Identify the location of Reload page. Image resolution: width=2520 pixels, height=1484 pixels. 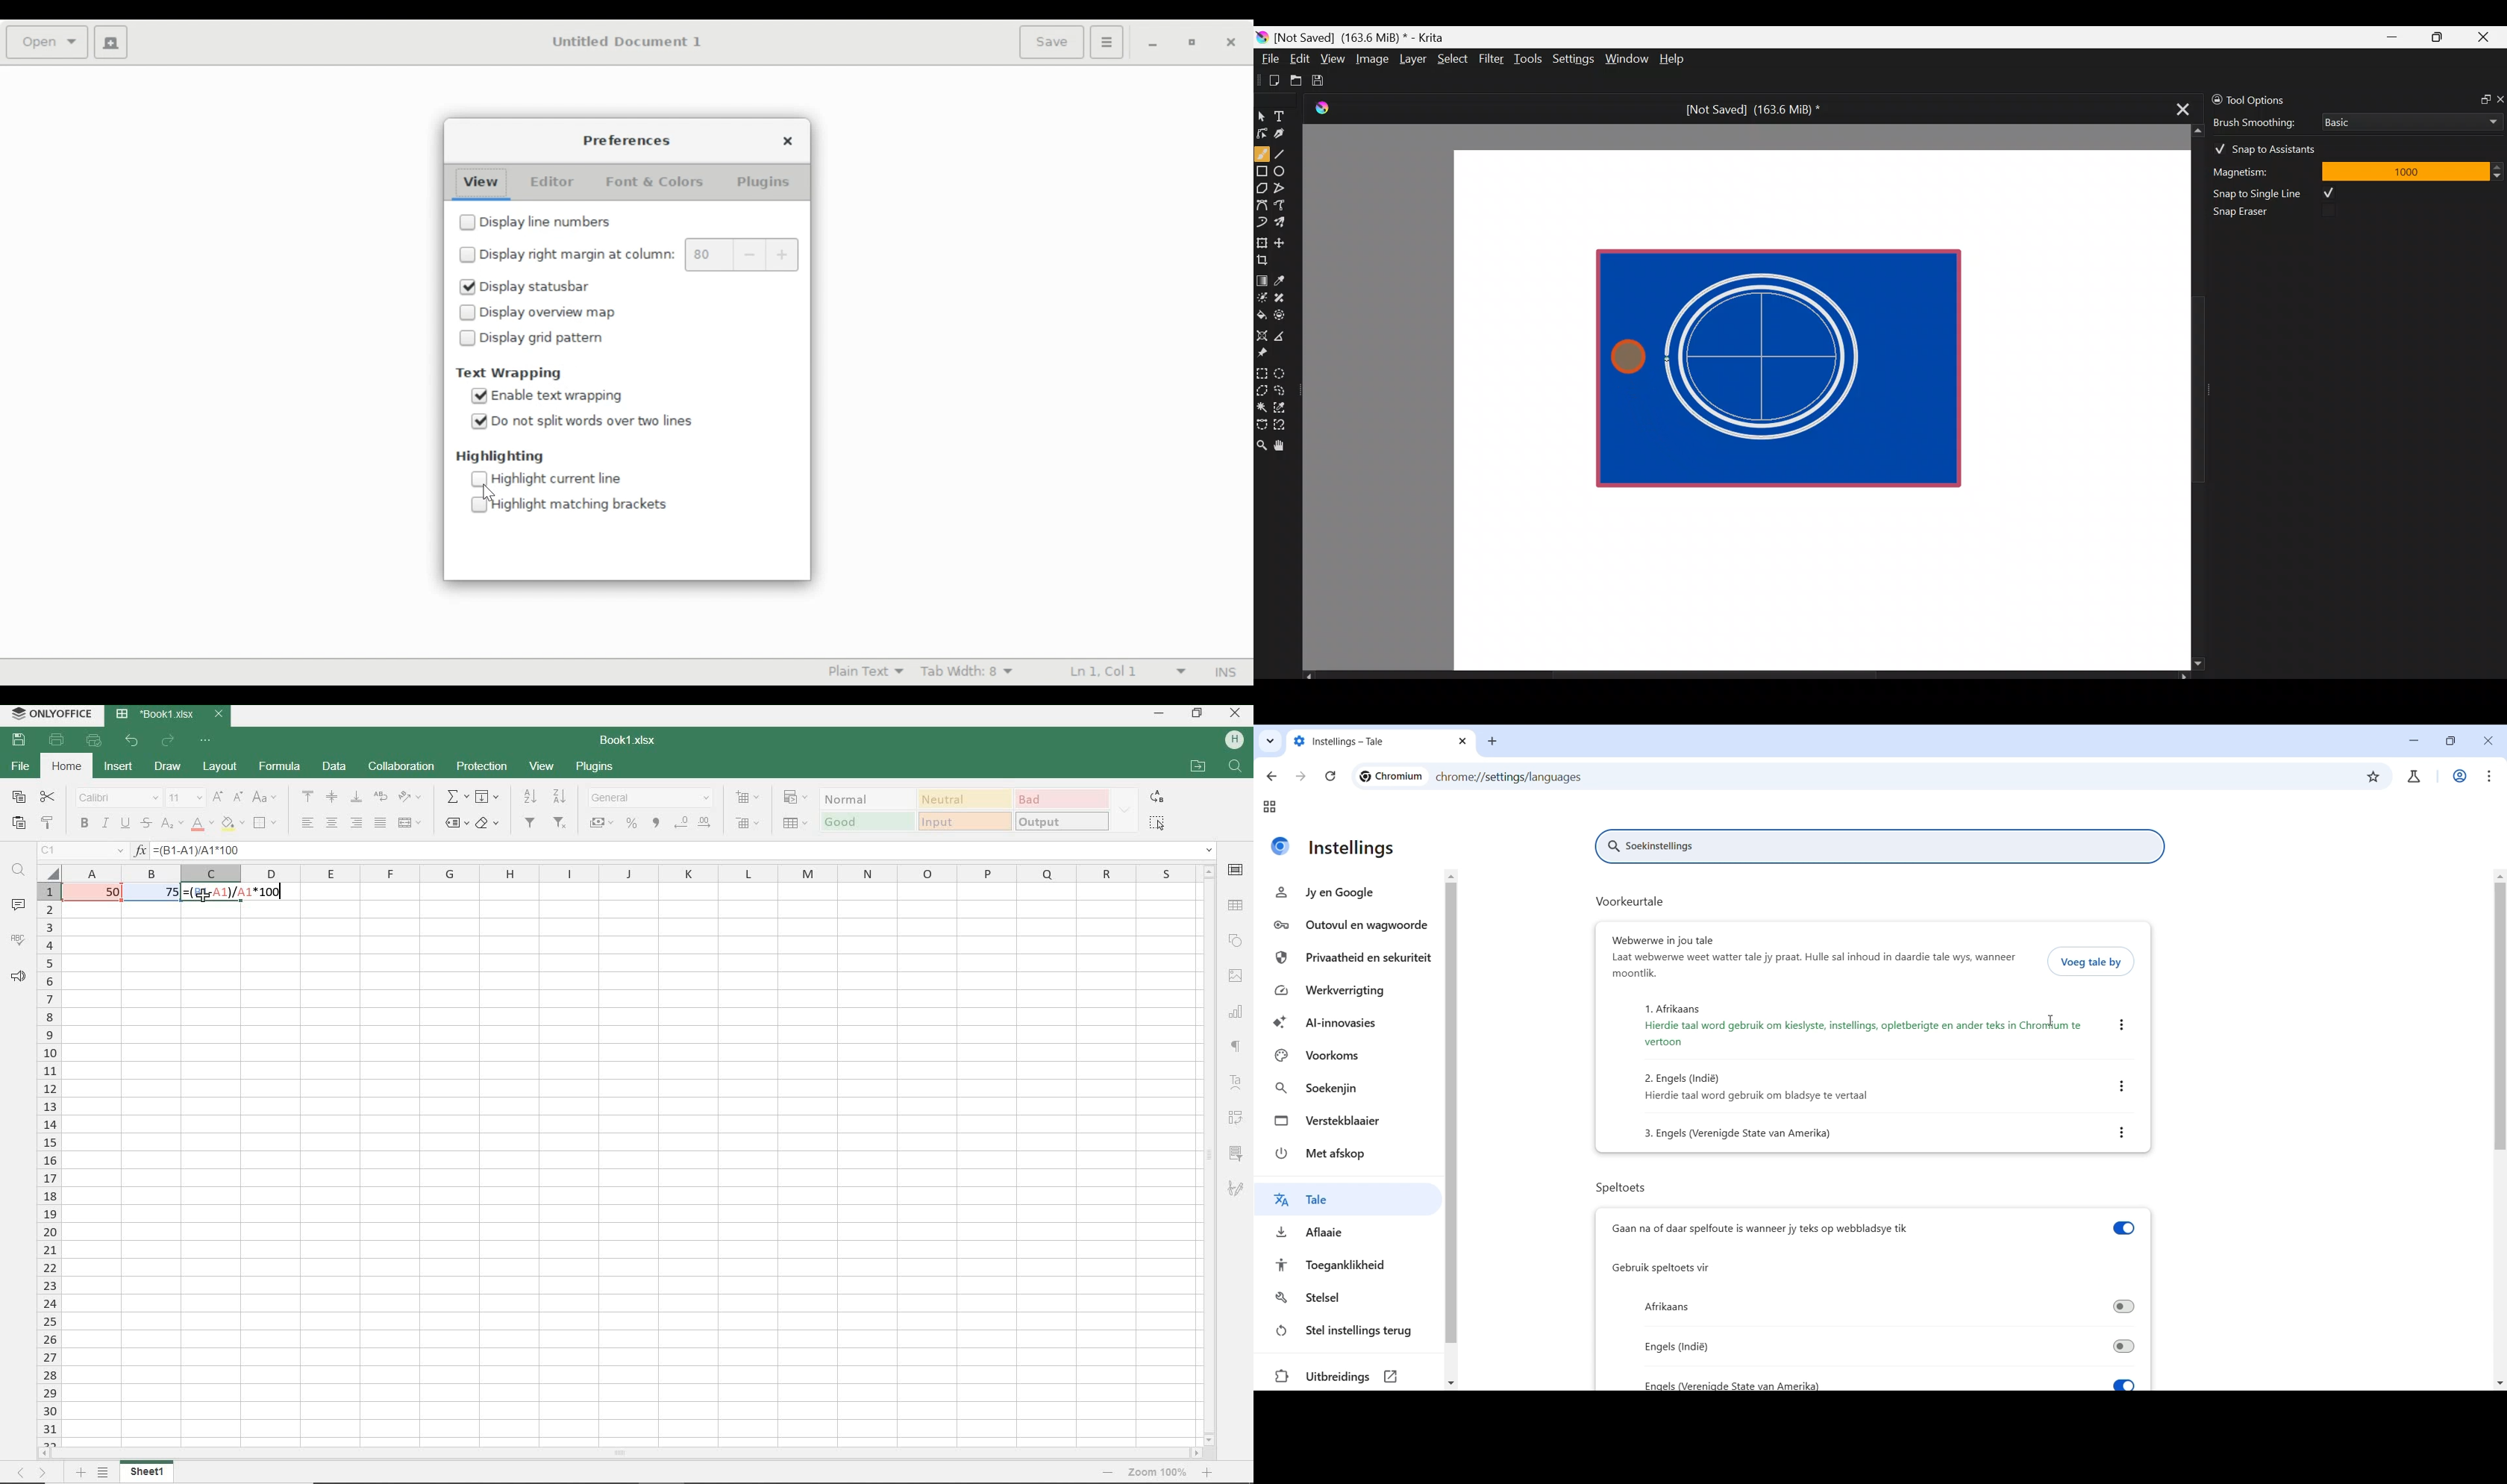
(1330, 776).